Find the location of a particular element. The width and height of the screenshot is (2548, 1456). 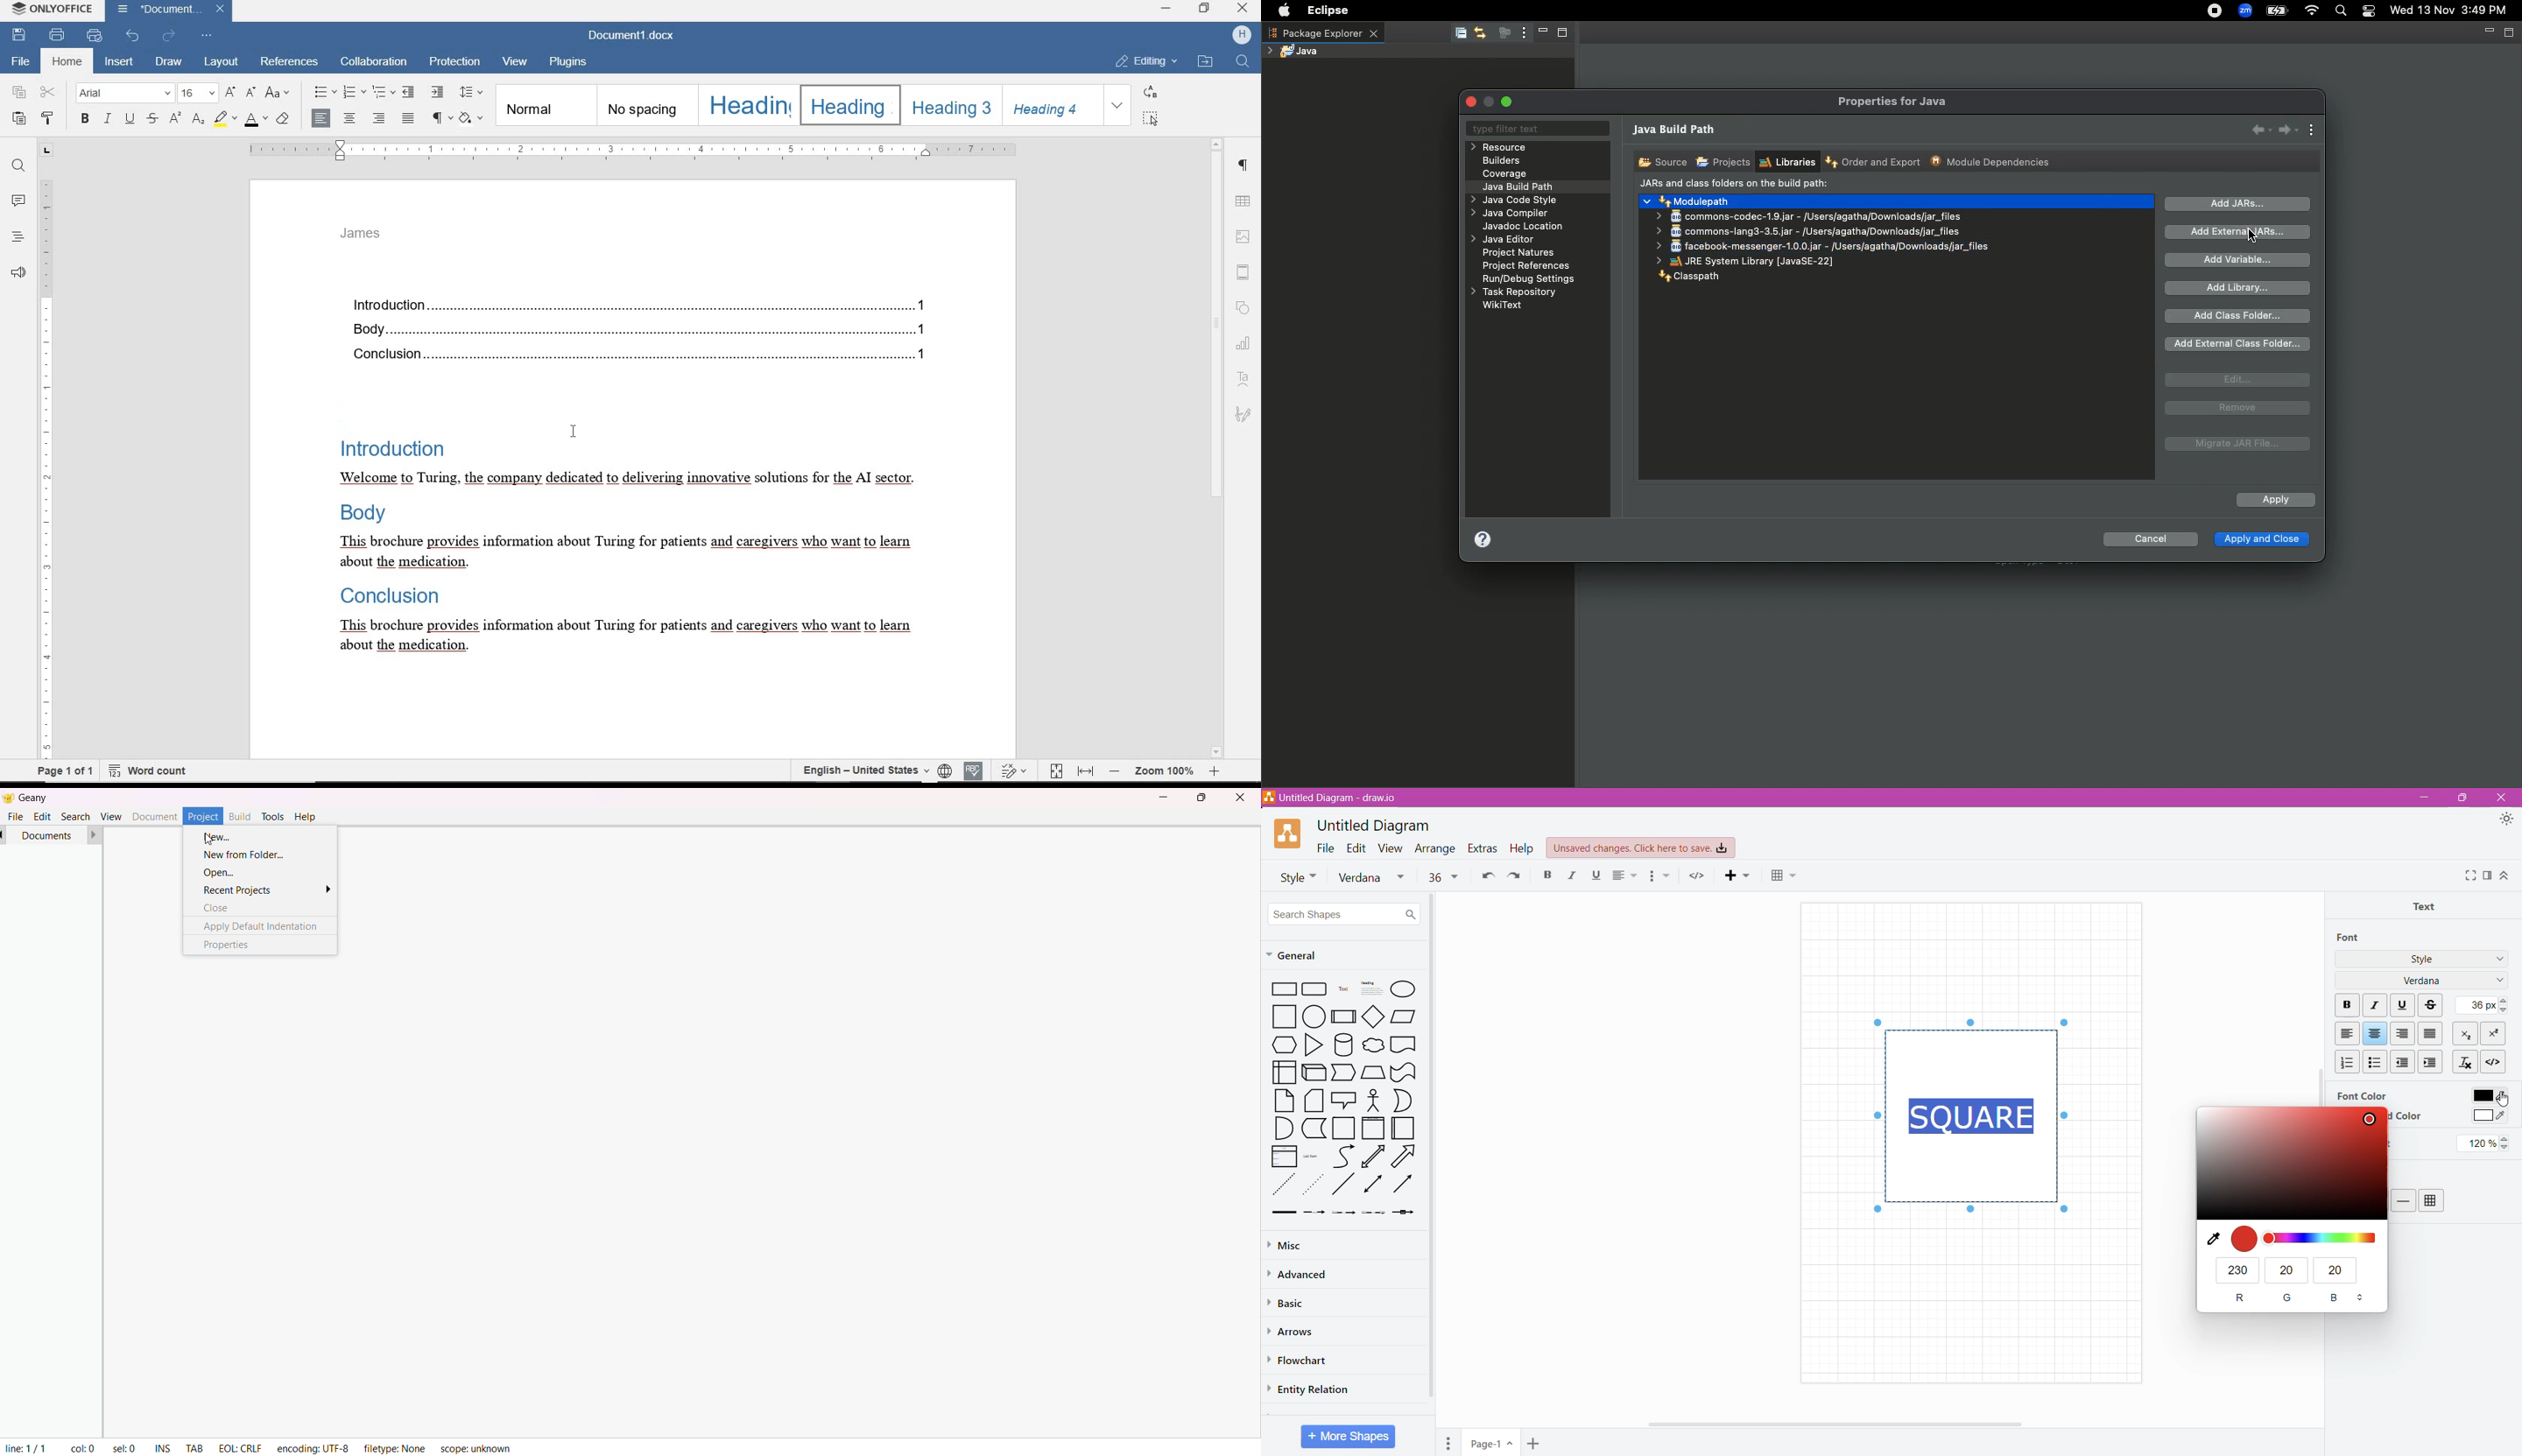

Eclipse is located at coordinates (1324, 11).